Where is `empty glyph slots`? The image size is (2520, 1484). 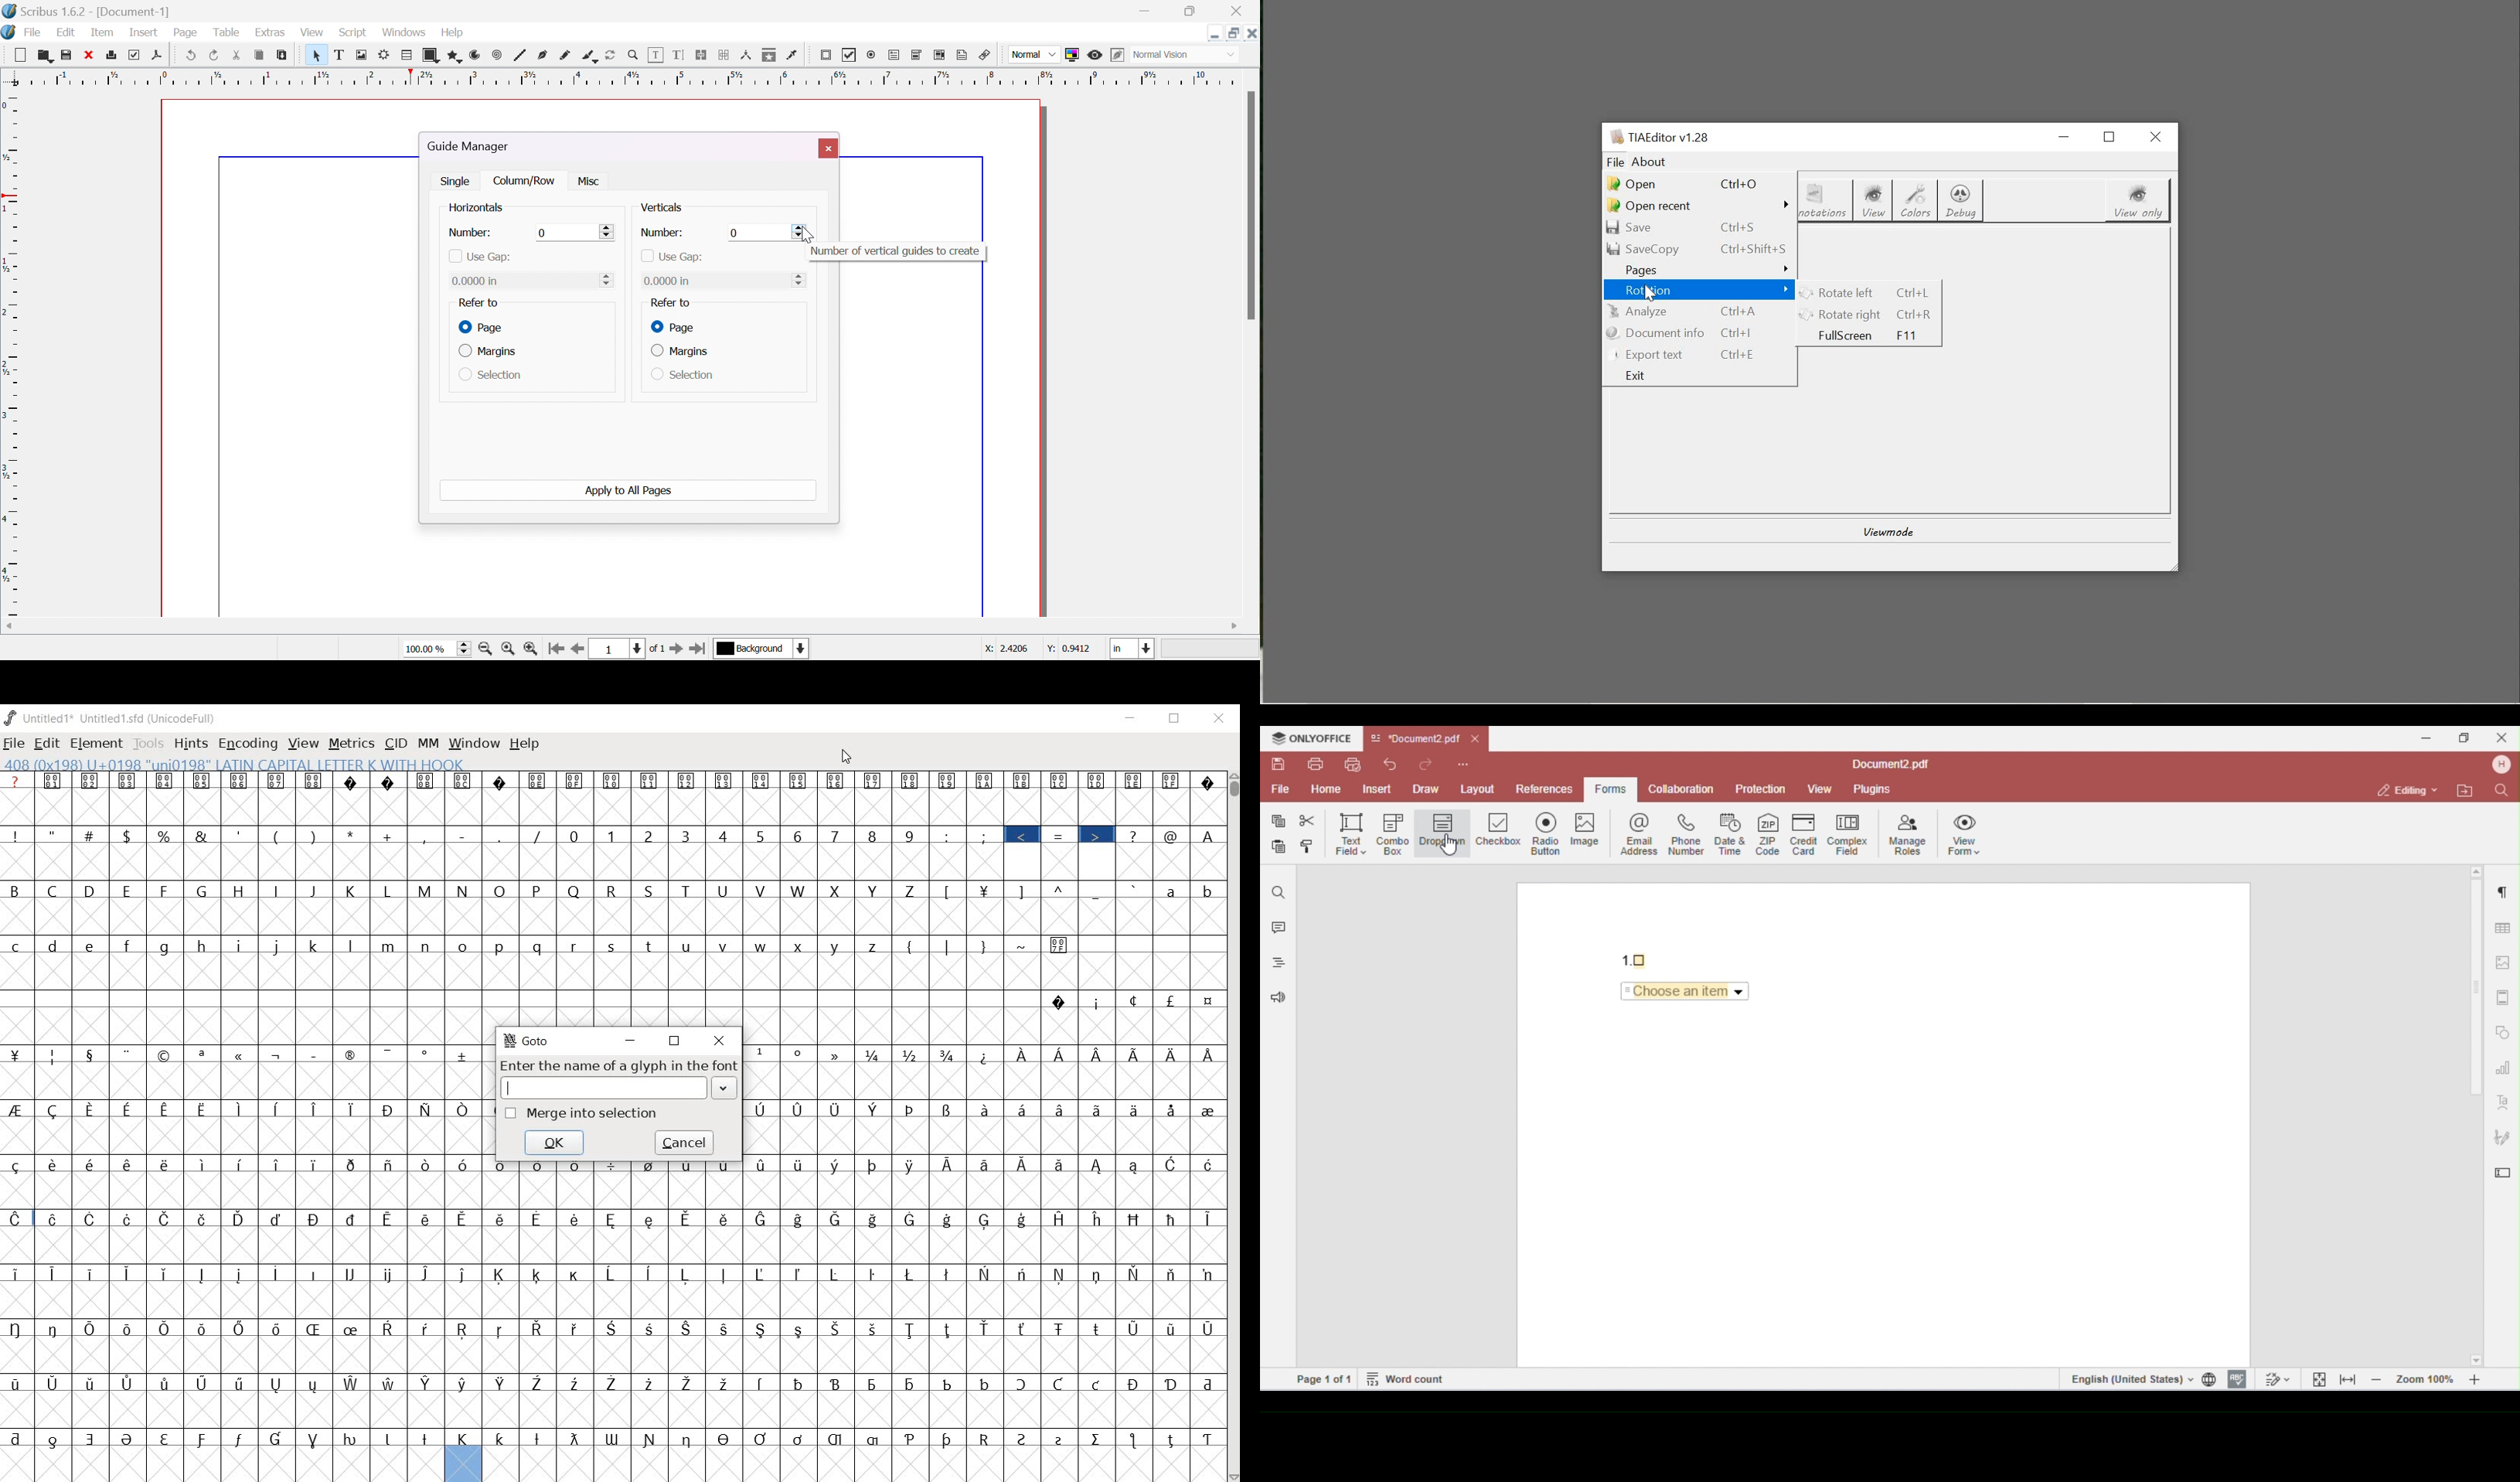 empty glyph slots is located at coordinates (245, 1025).